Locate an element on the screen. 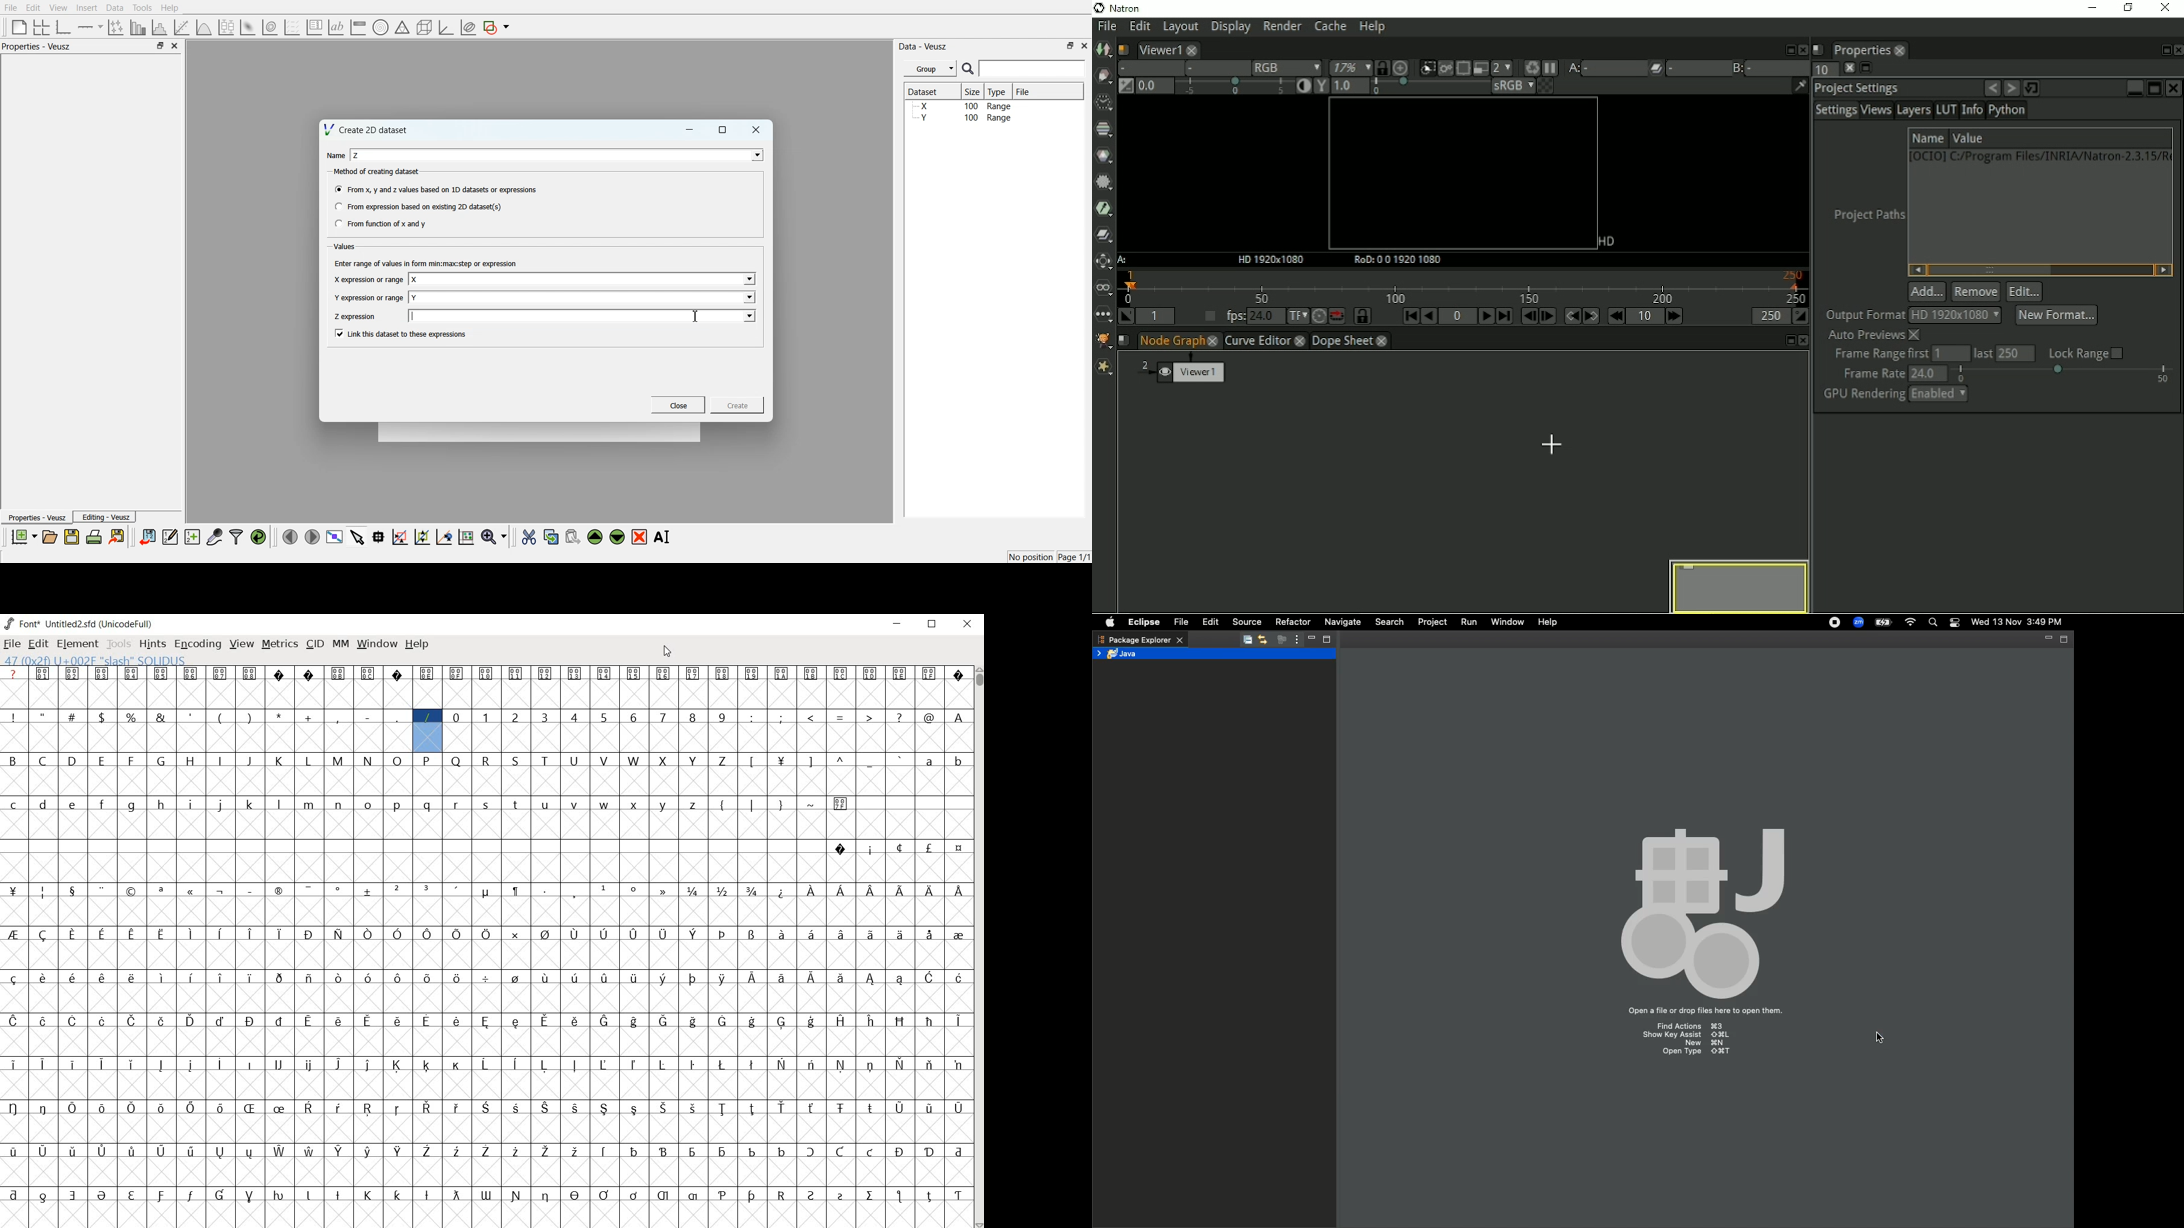  glyph is located at coordinates (426, 979).